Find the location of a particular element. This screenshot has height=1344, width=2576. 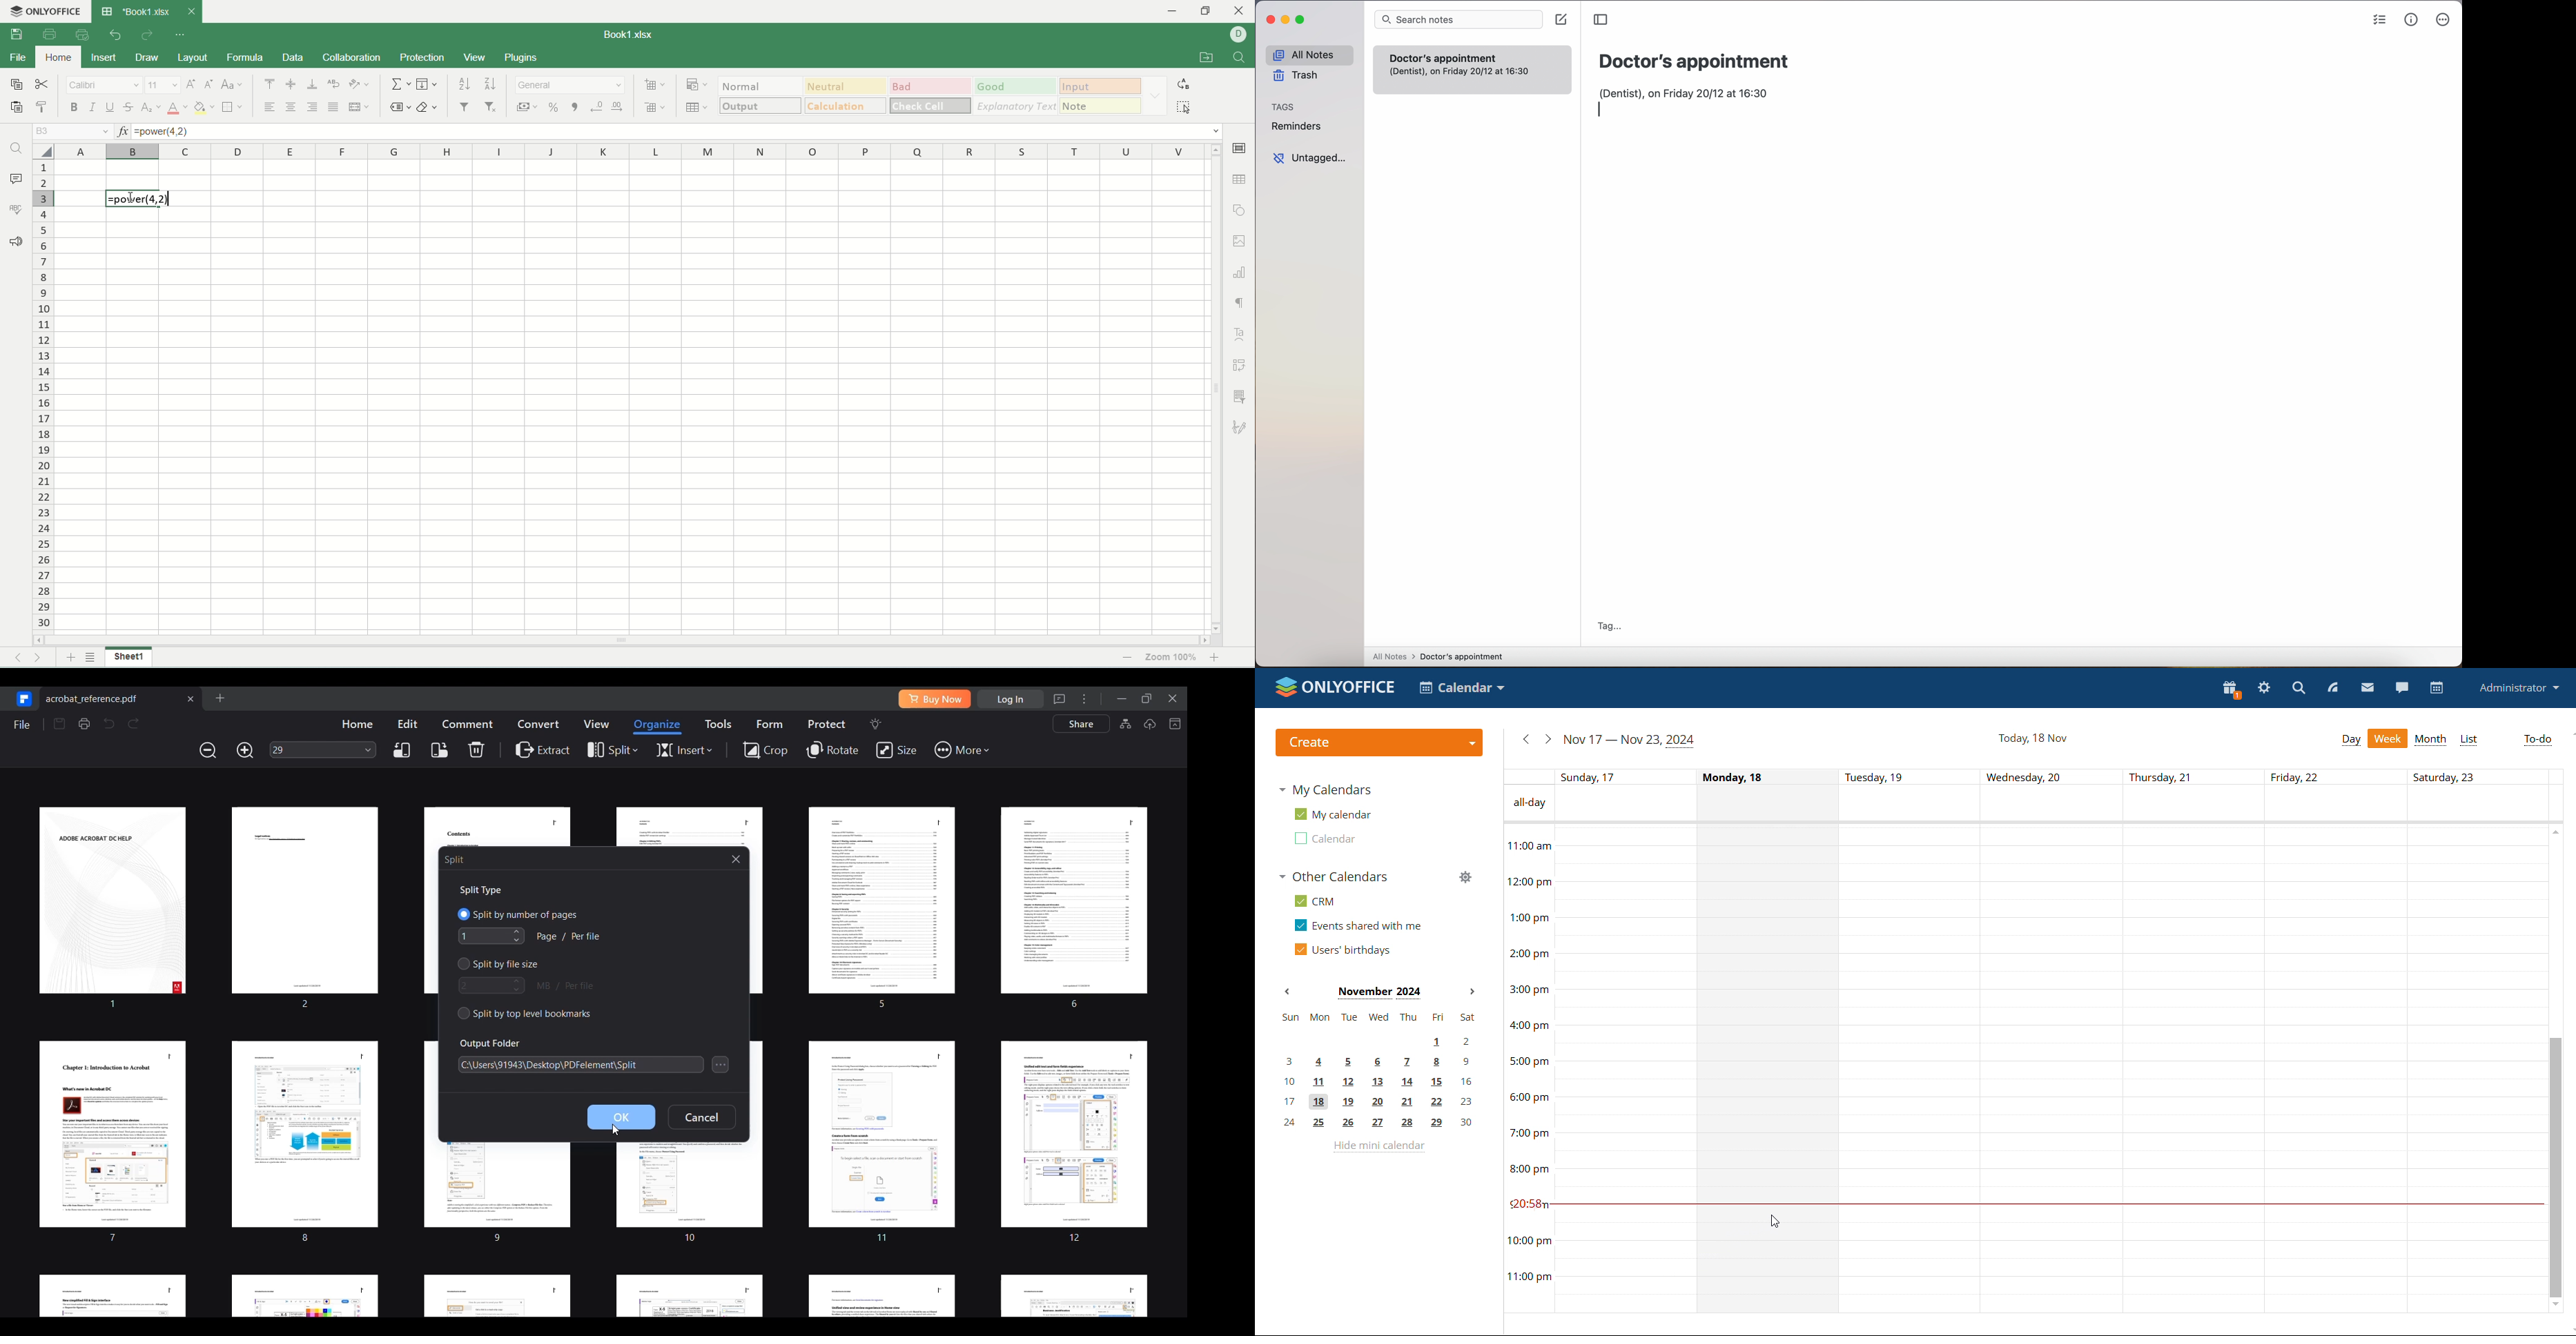

next is located at coordinates (44, 658).